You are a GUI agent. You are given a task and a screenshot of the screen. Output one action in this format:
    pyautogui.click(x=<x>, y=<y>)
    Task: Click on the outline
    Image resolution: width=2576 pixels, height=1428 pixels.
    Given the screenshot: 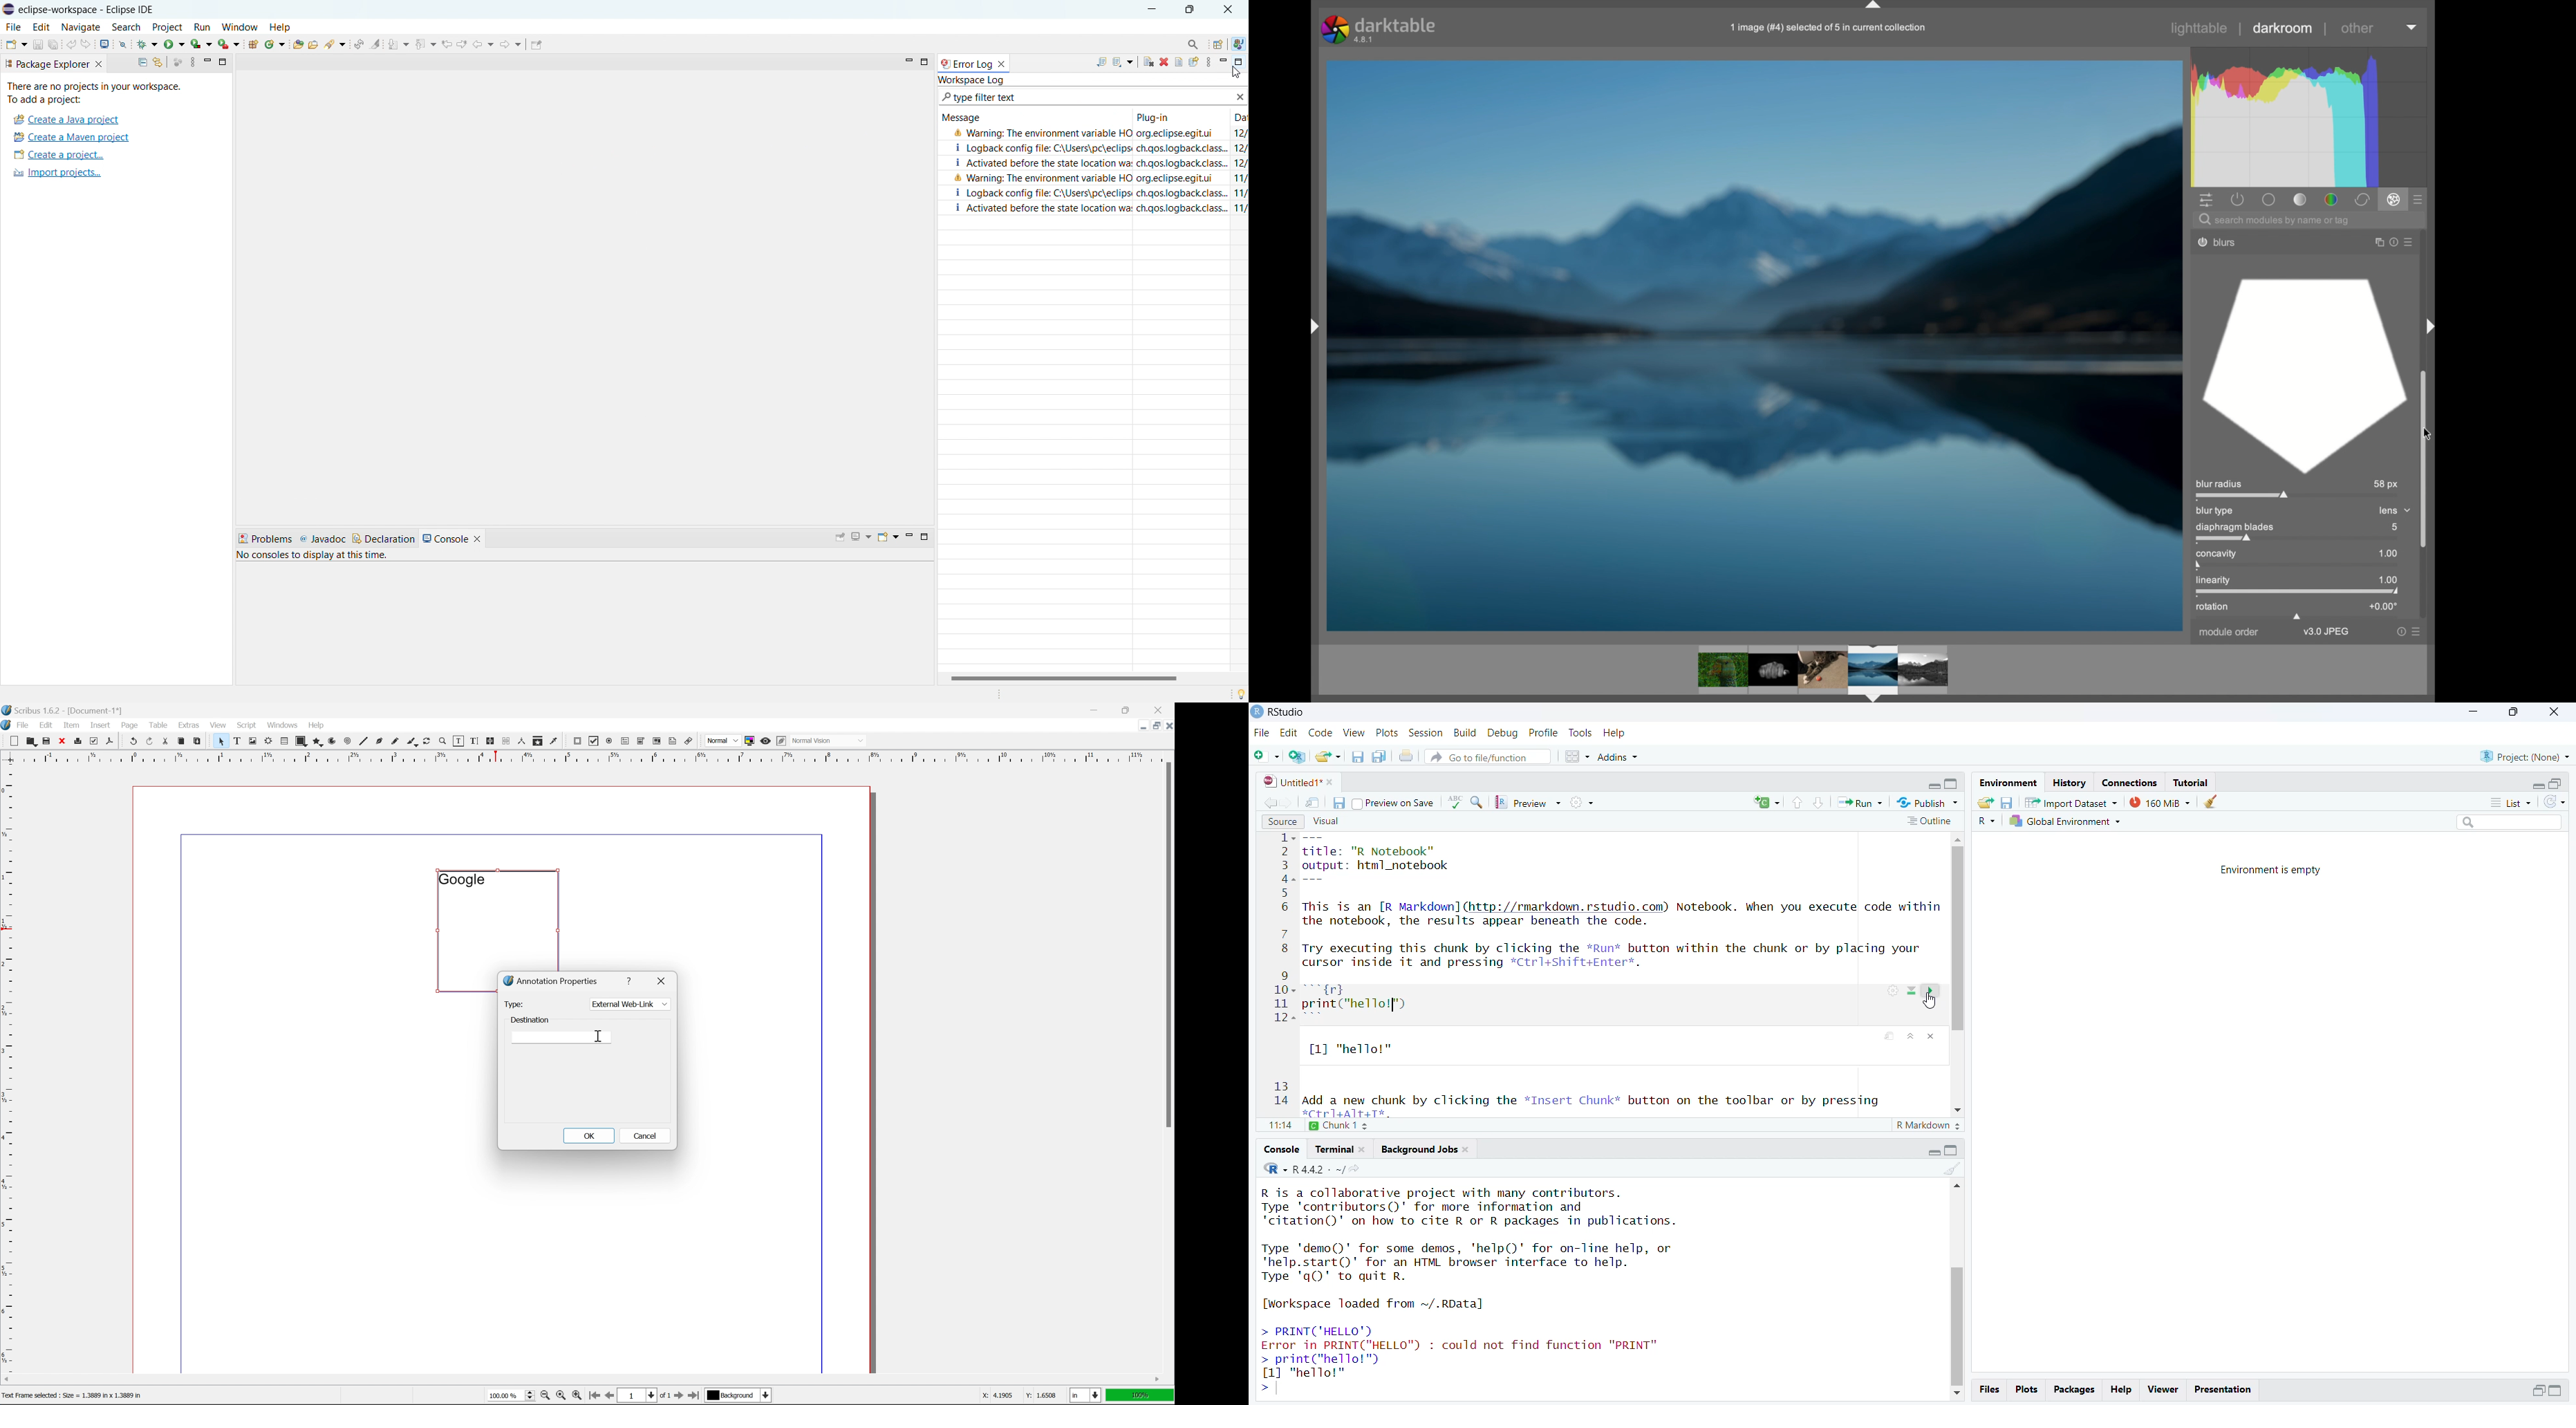 What is the action you would take?
    pyautogui.click(x=1928, y=822)
    